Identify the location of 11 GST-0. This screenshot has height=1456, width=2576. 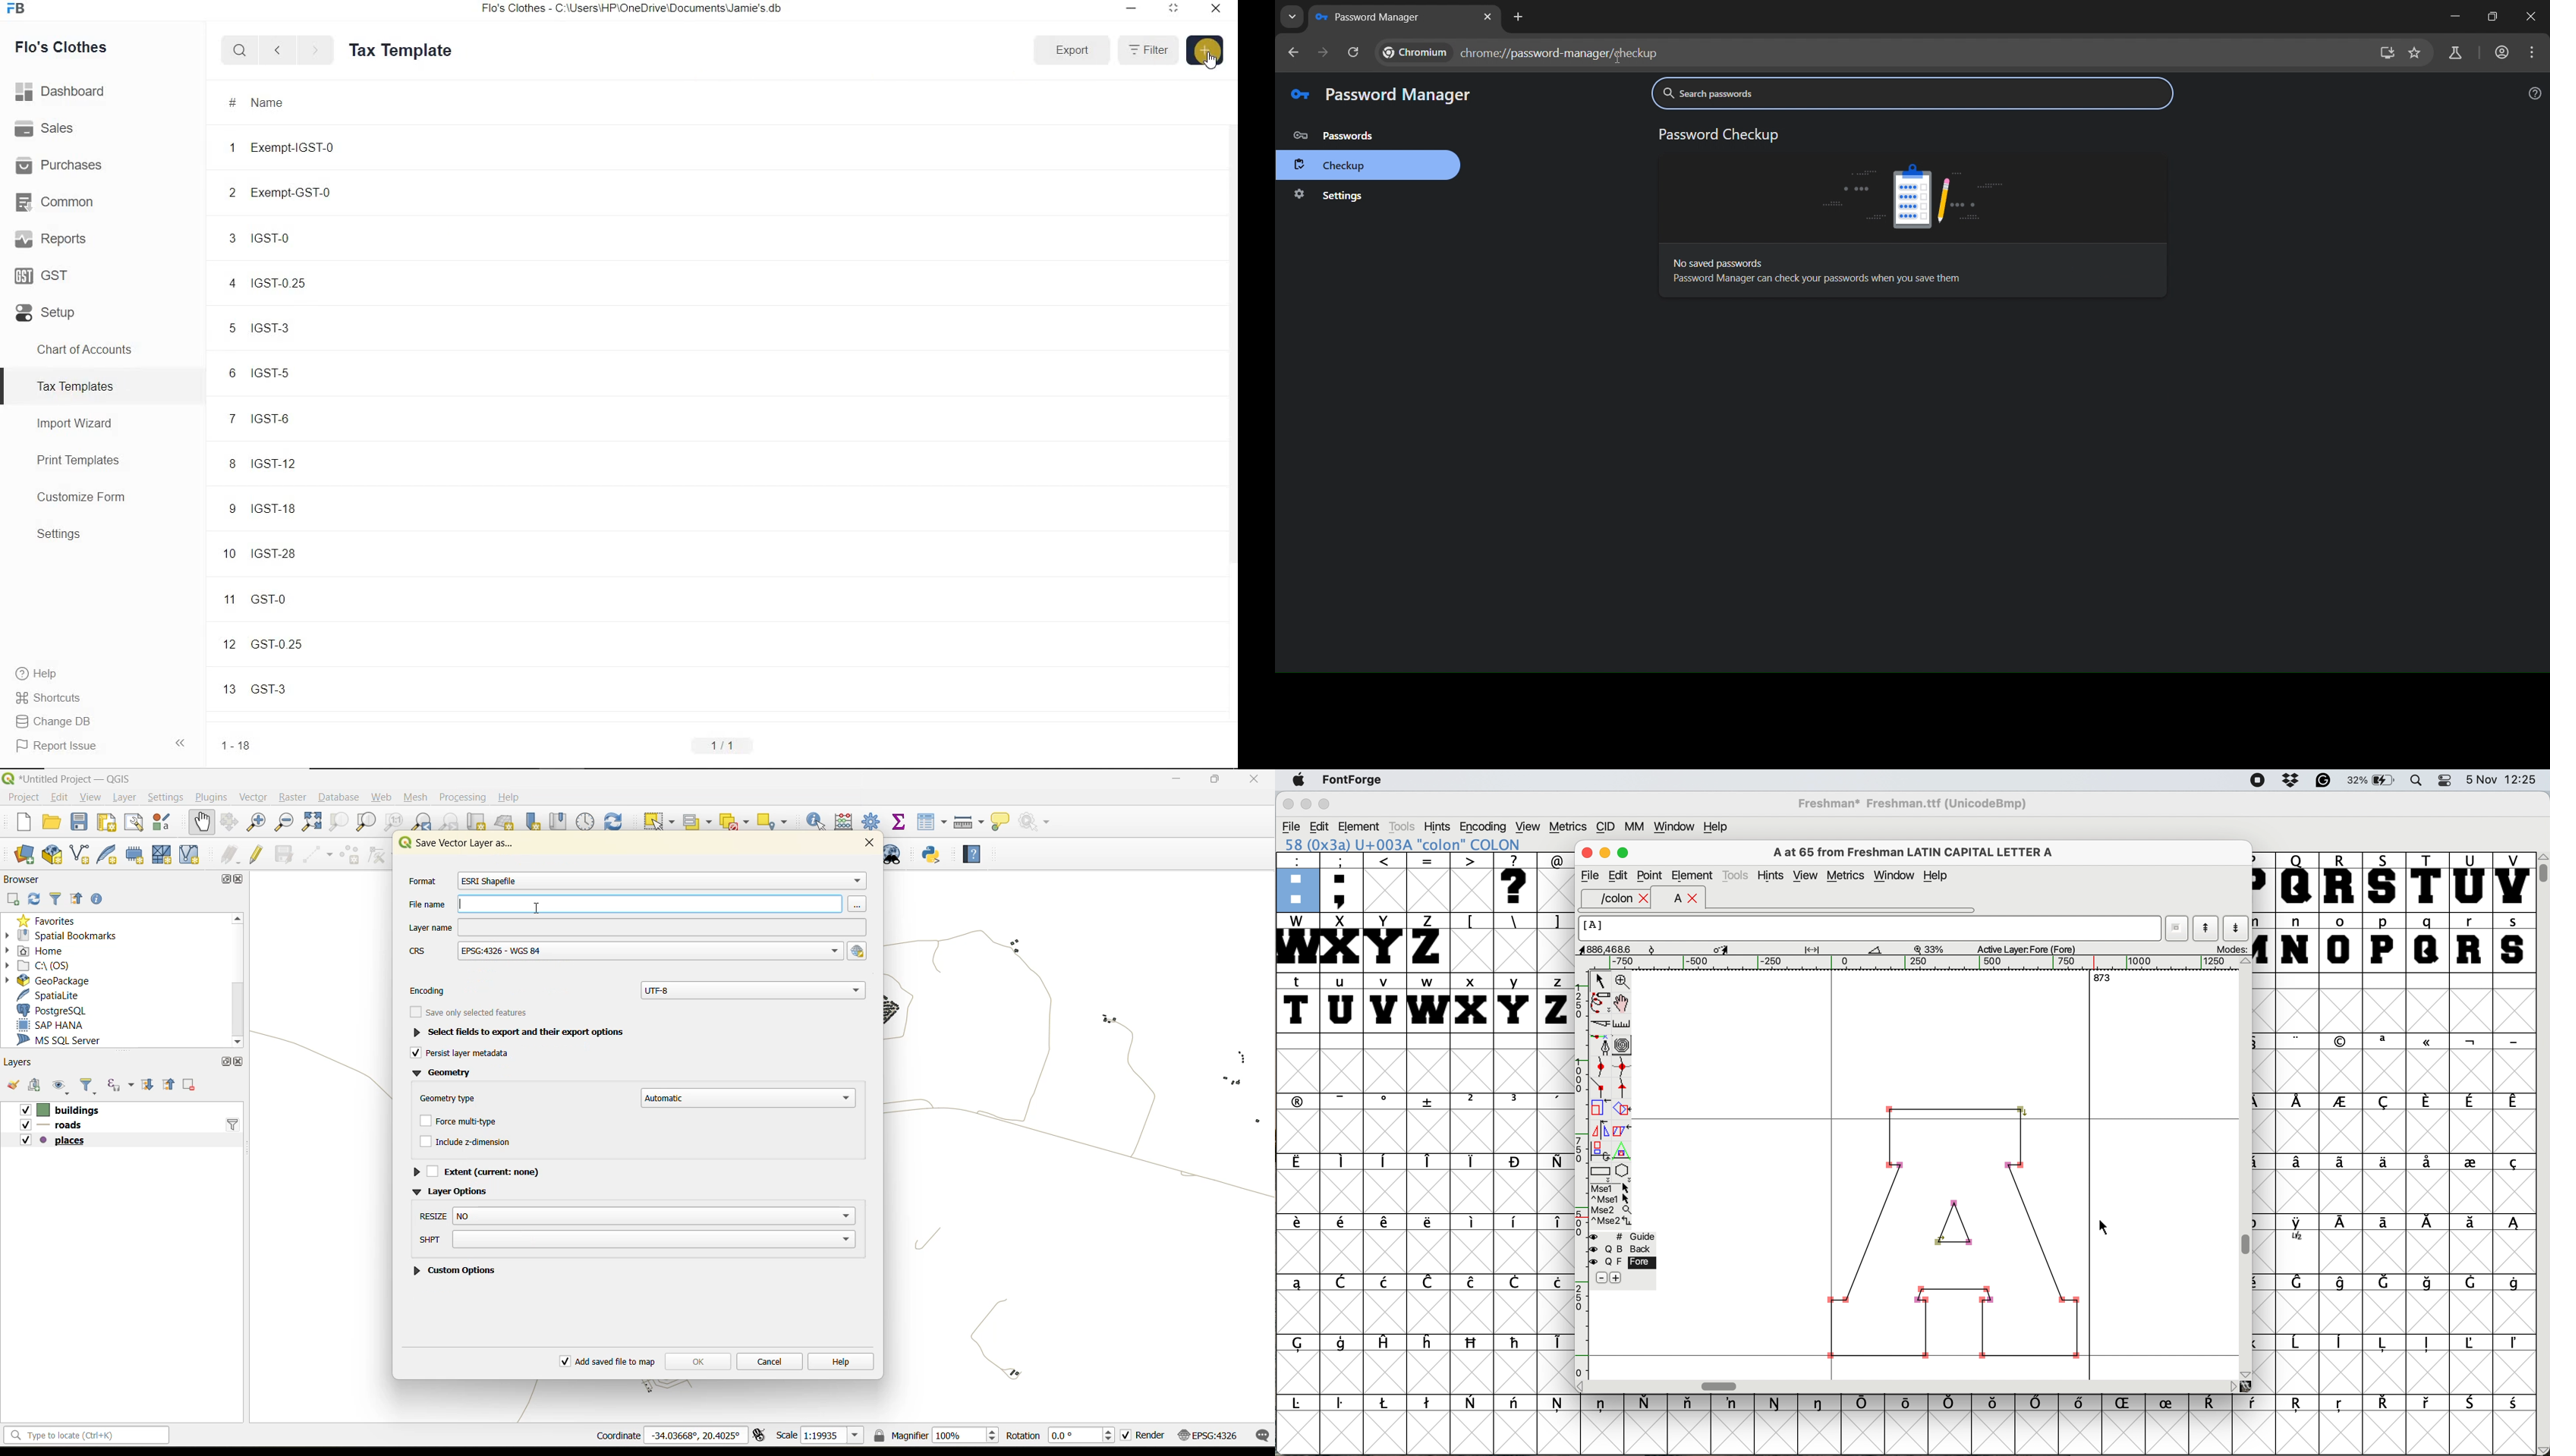
(308, 598).